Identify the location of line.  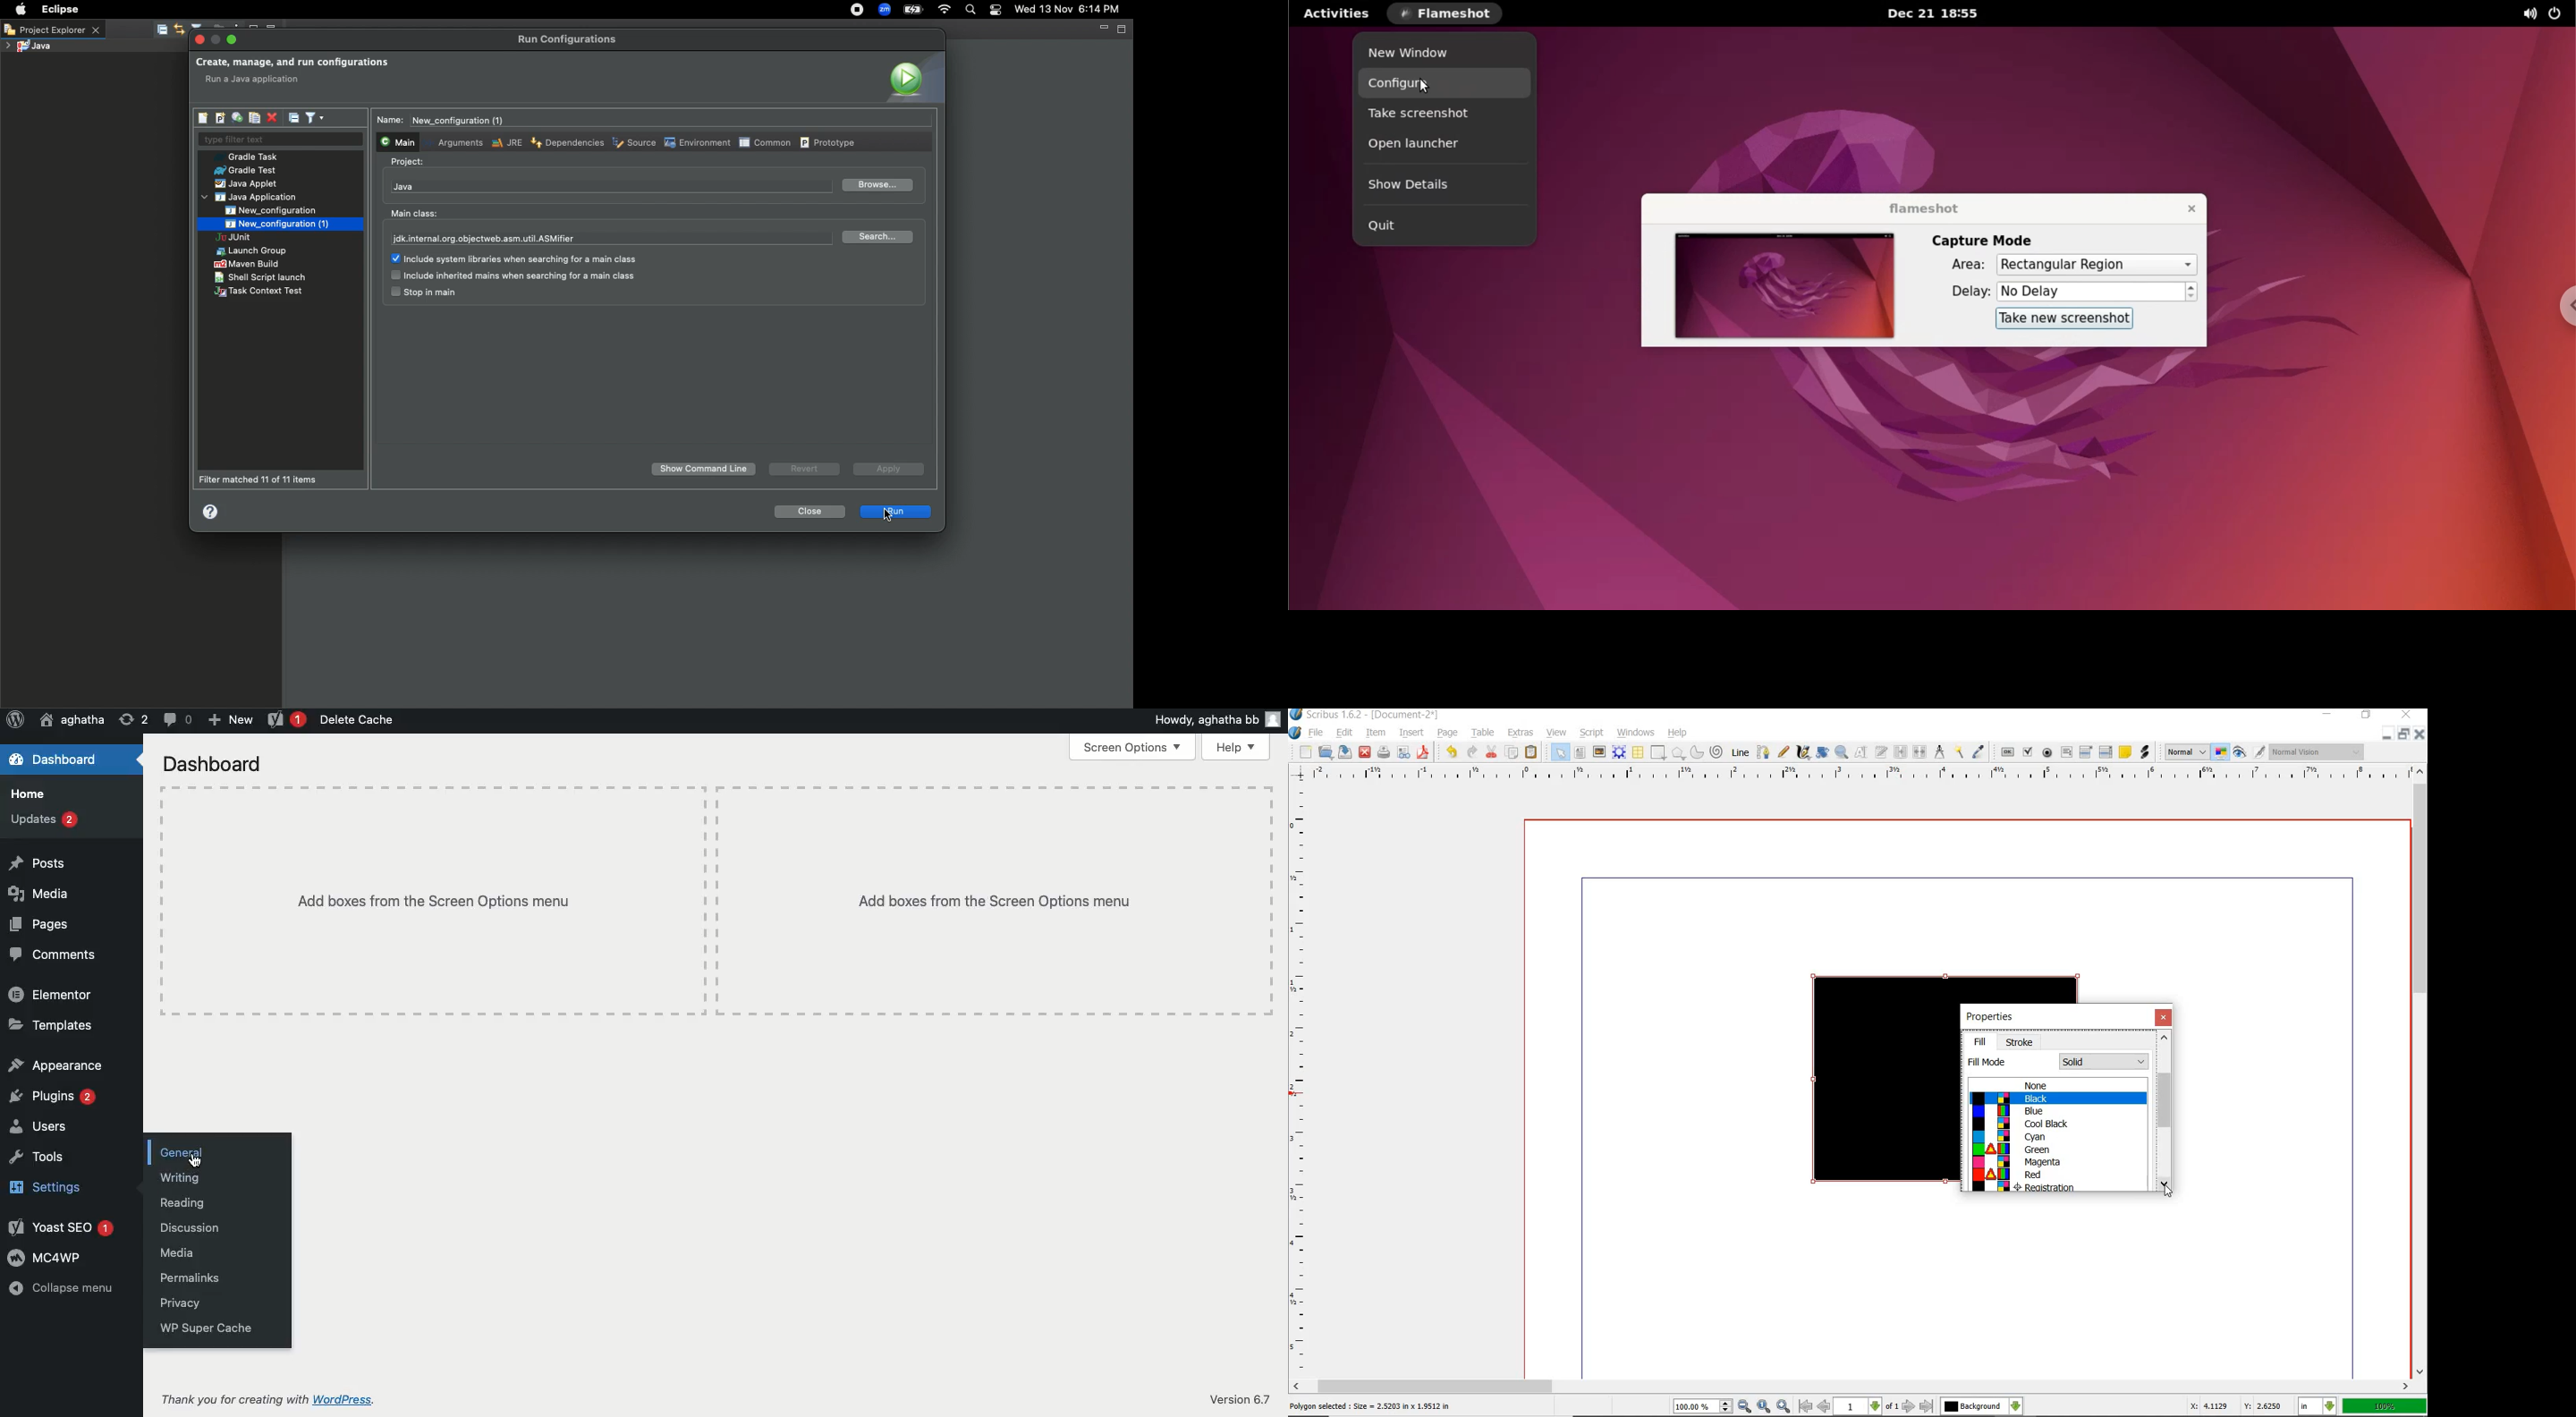
(1741, 752).